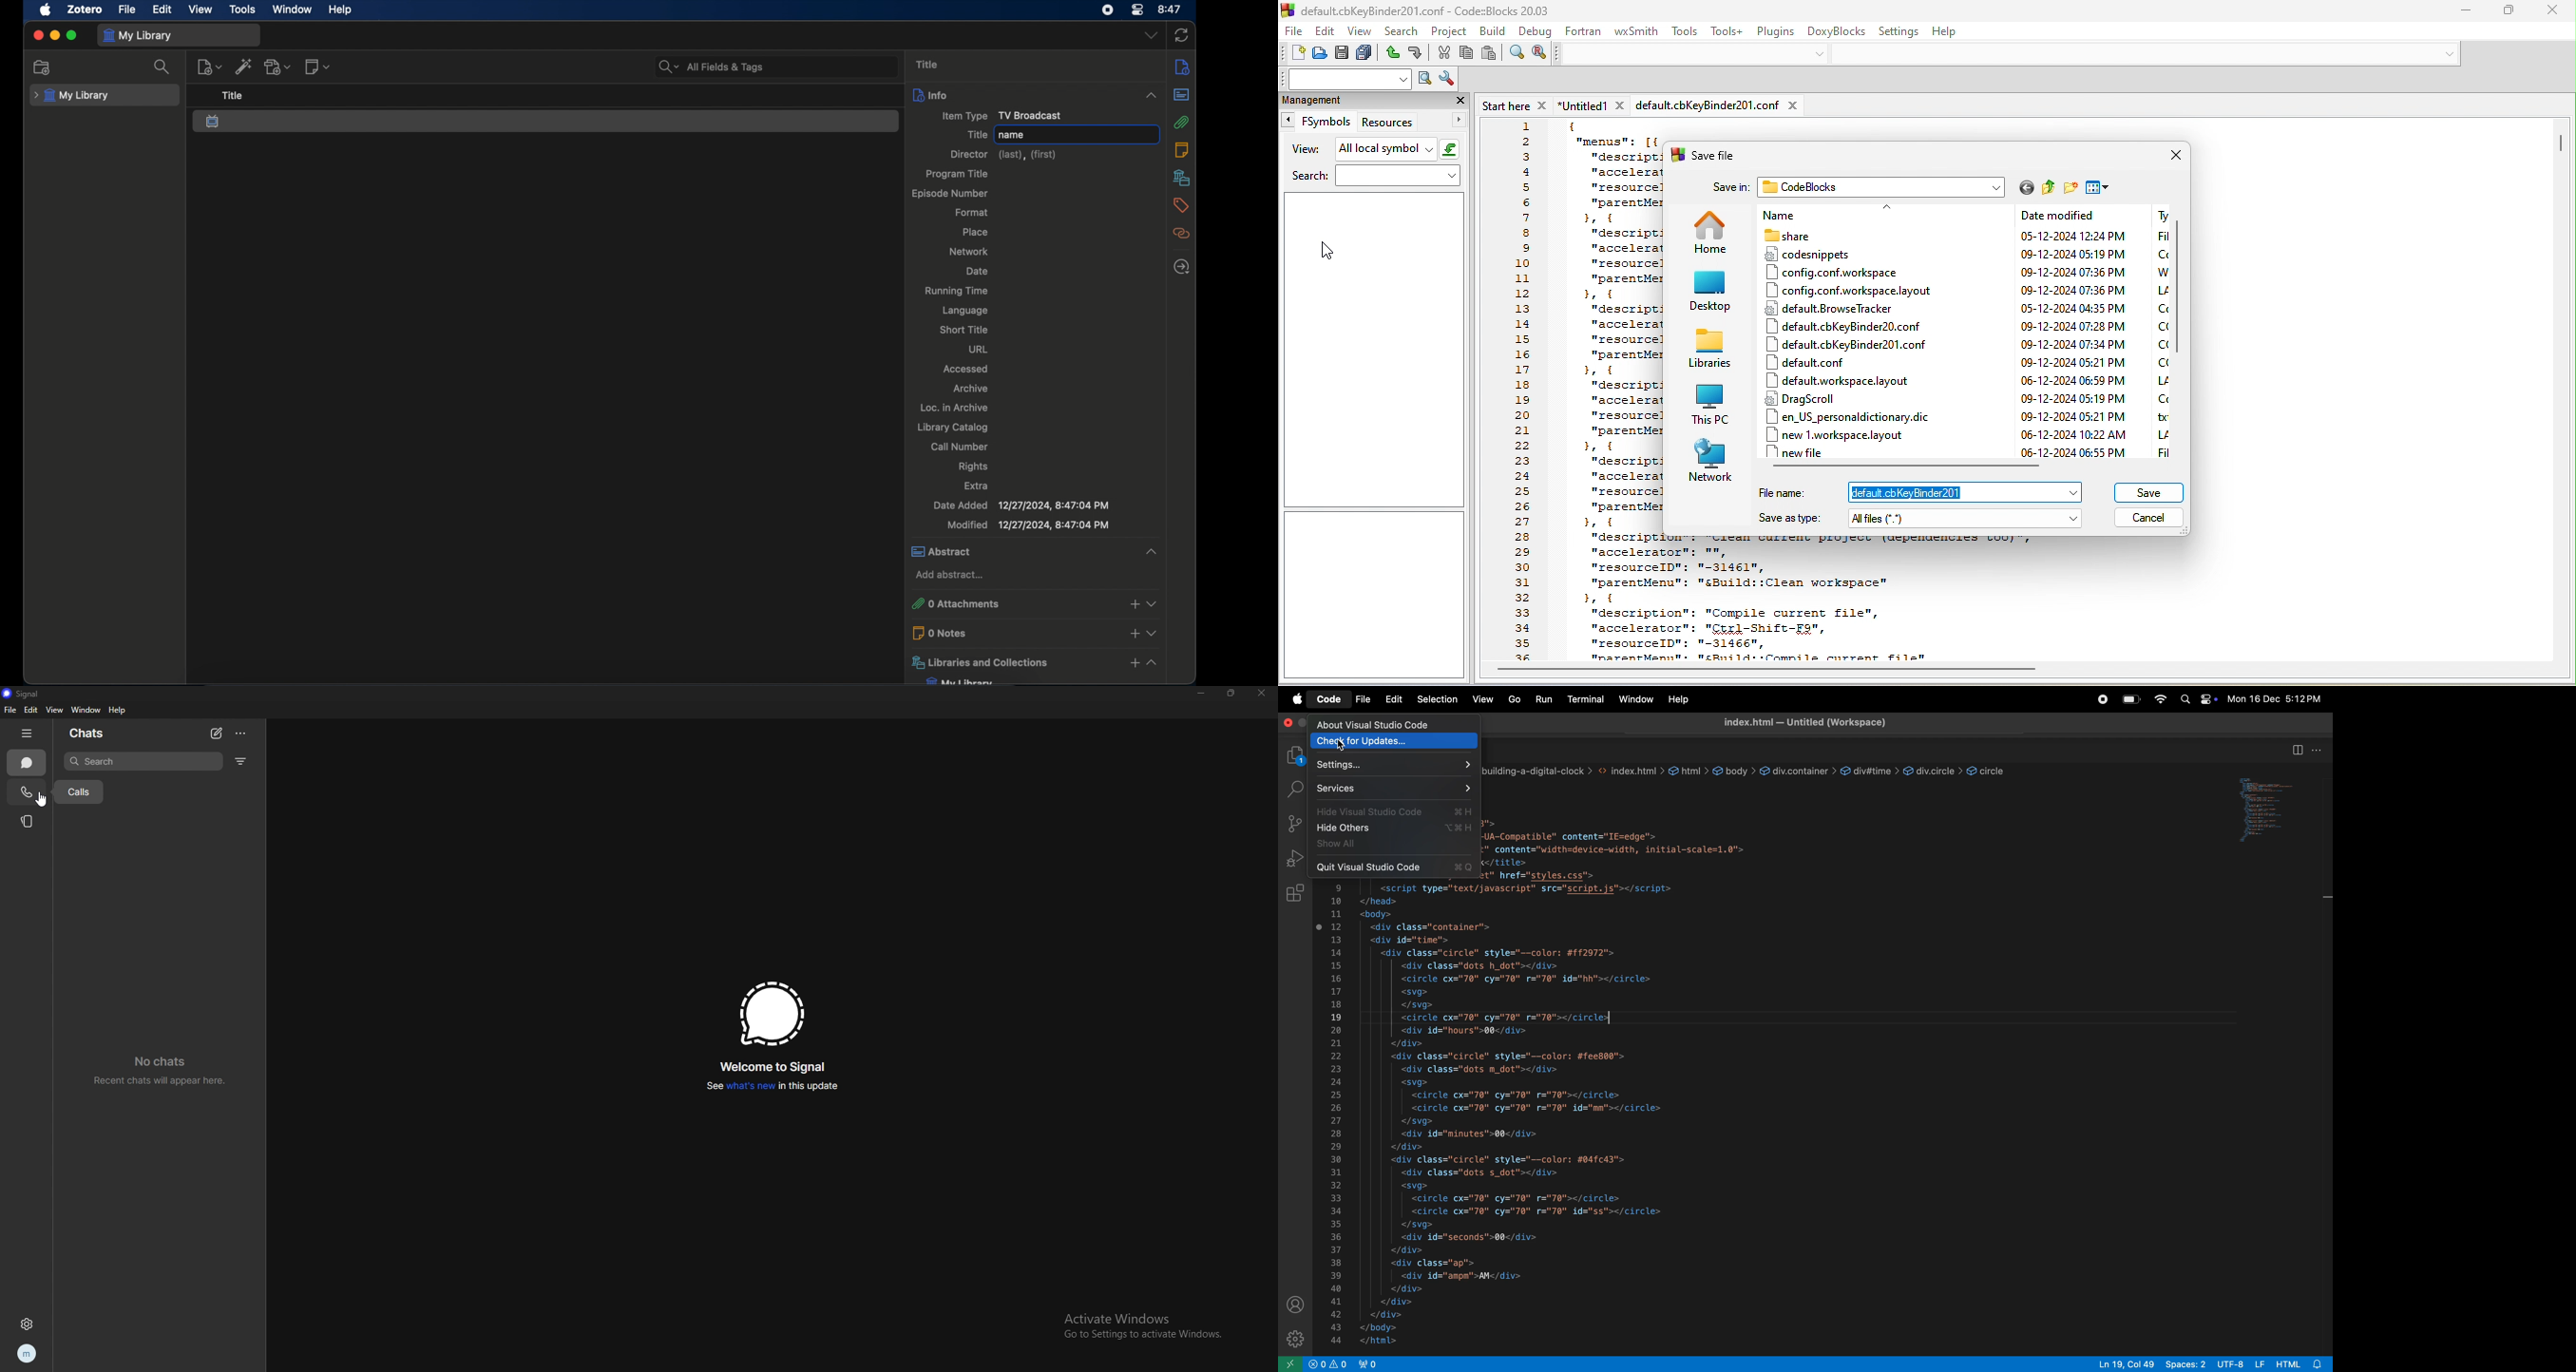 The image size is (2576, 1372). I want to click on dropdown, so click(1151, 36).